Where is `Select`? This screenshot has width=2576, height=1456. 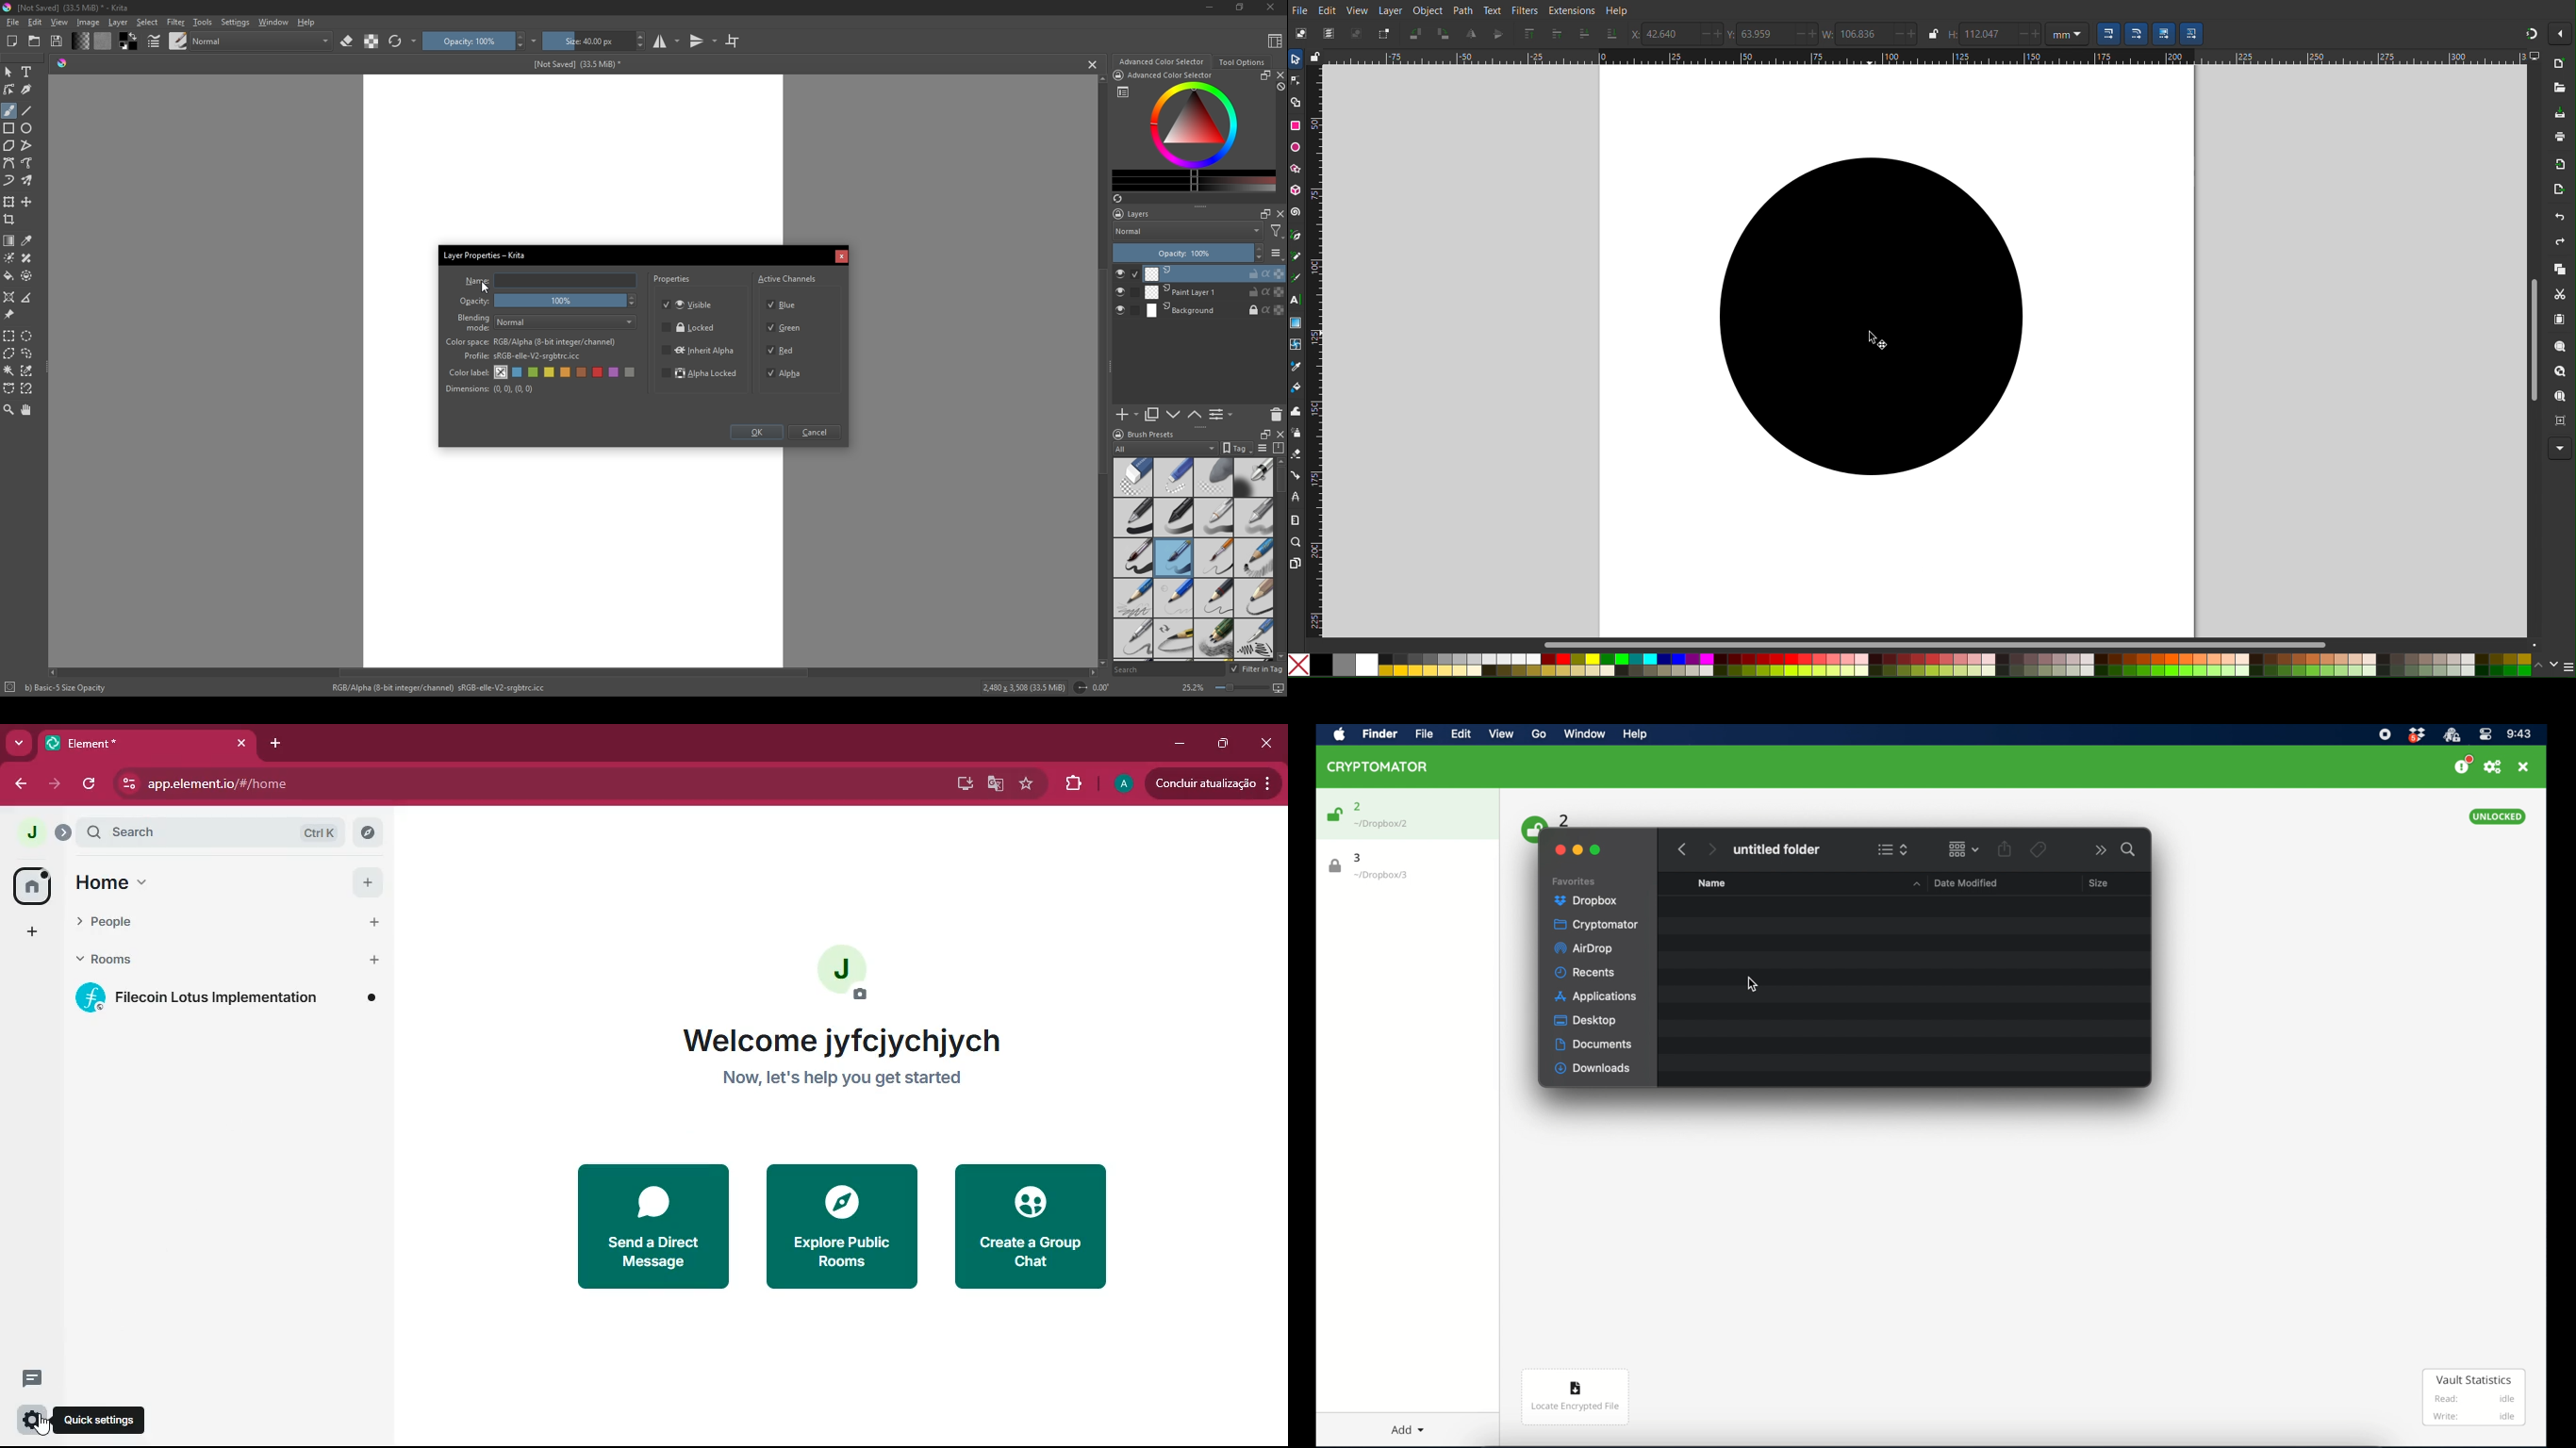
Select is located at coordinates (1299, 33).